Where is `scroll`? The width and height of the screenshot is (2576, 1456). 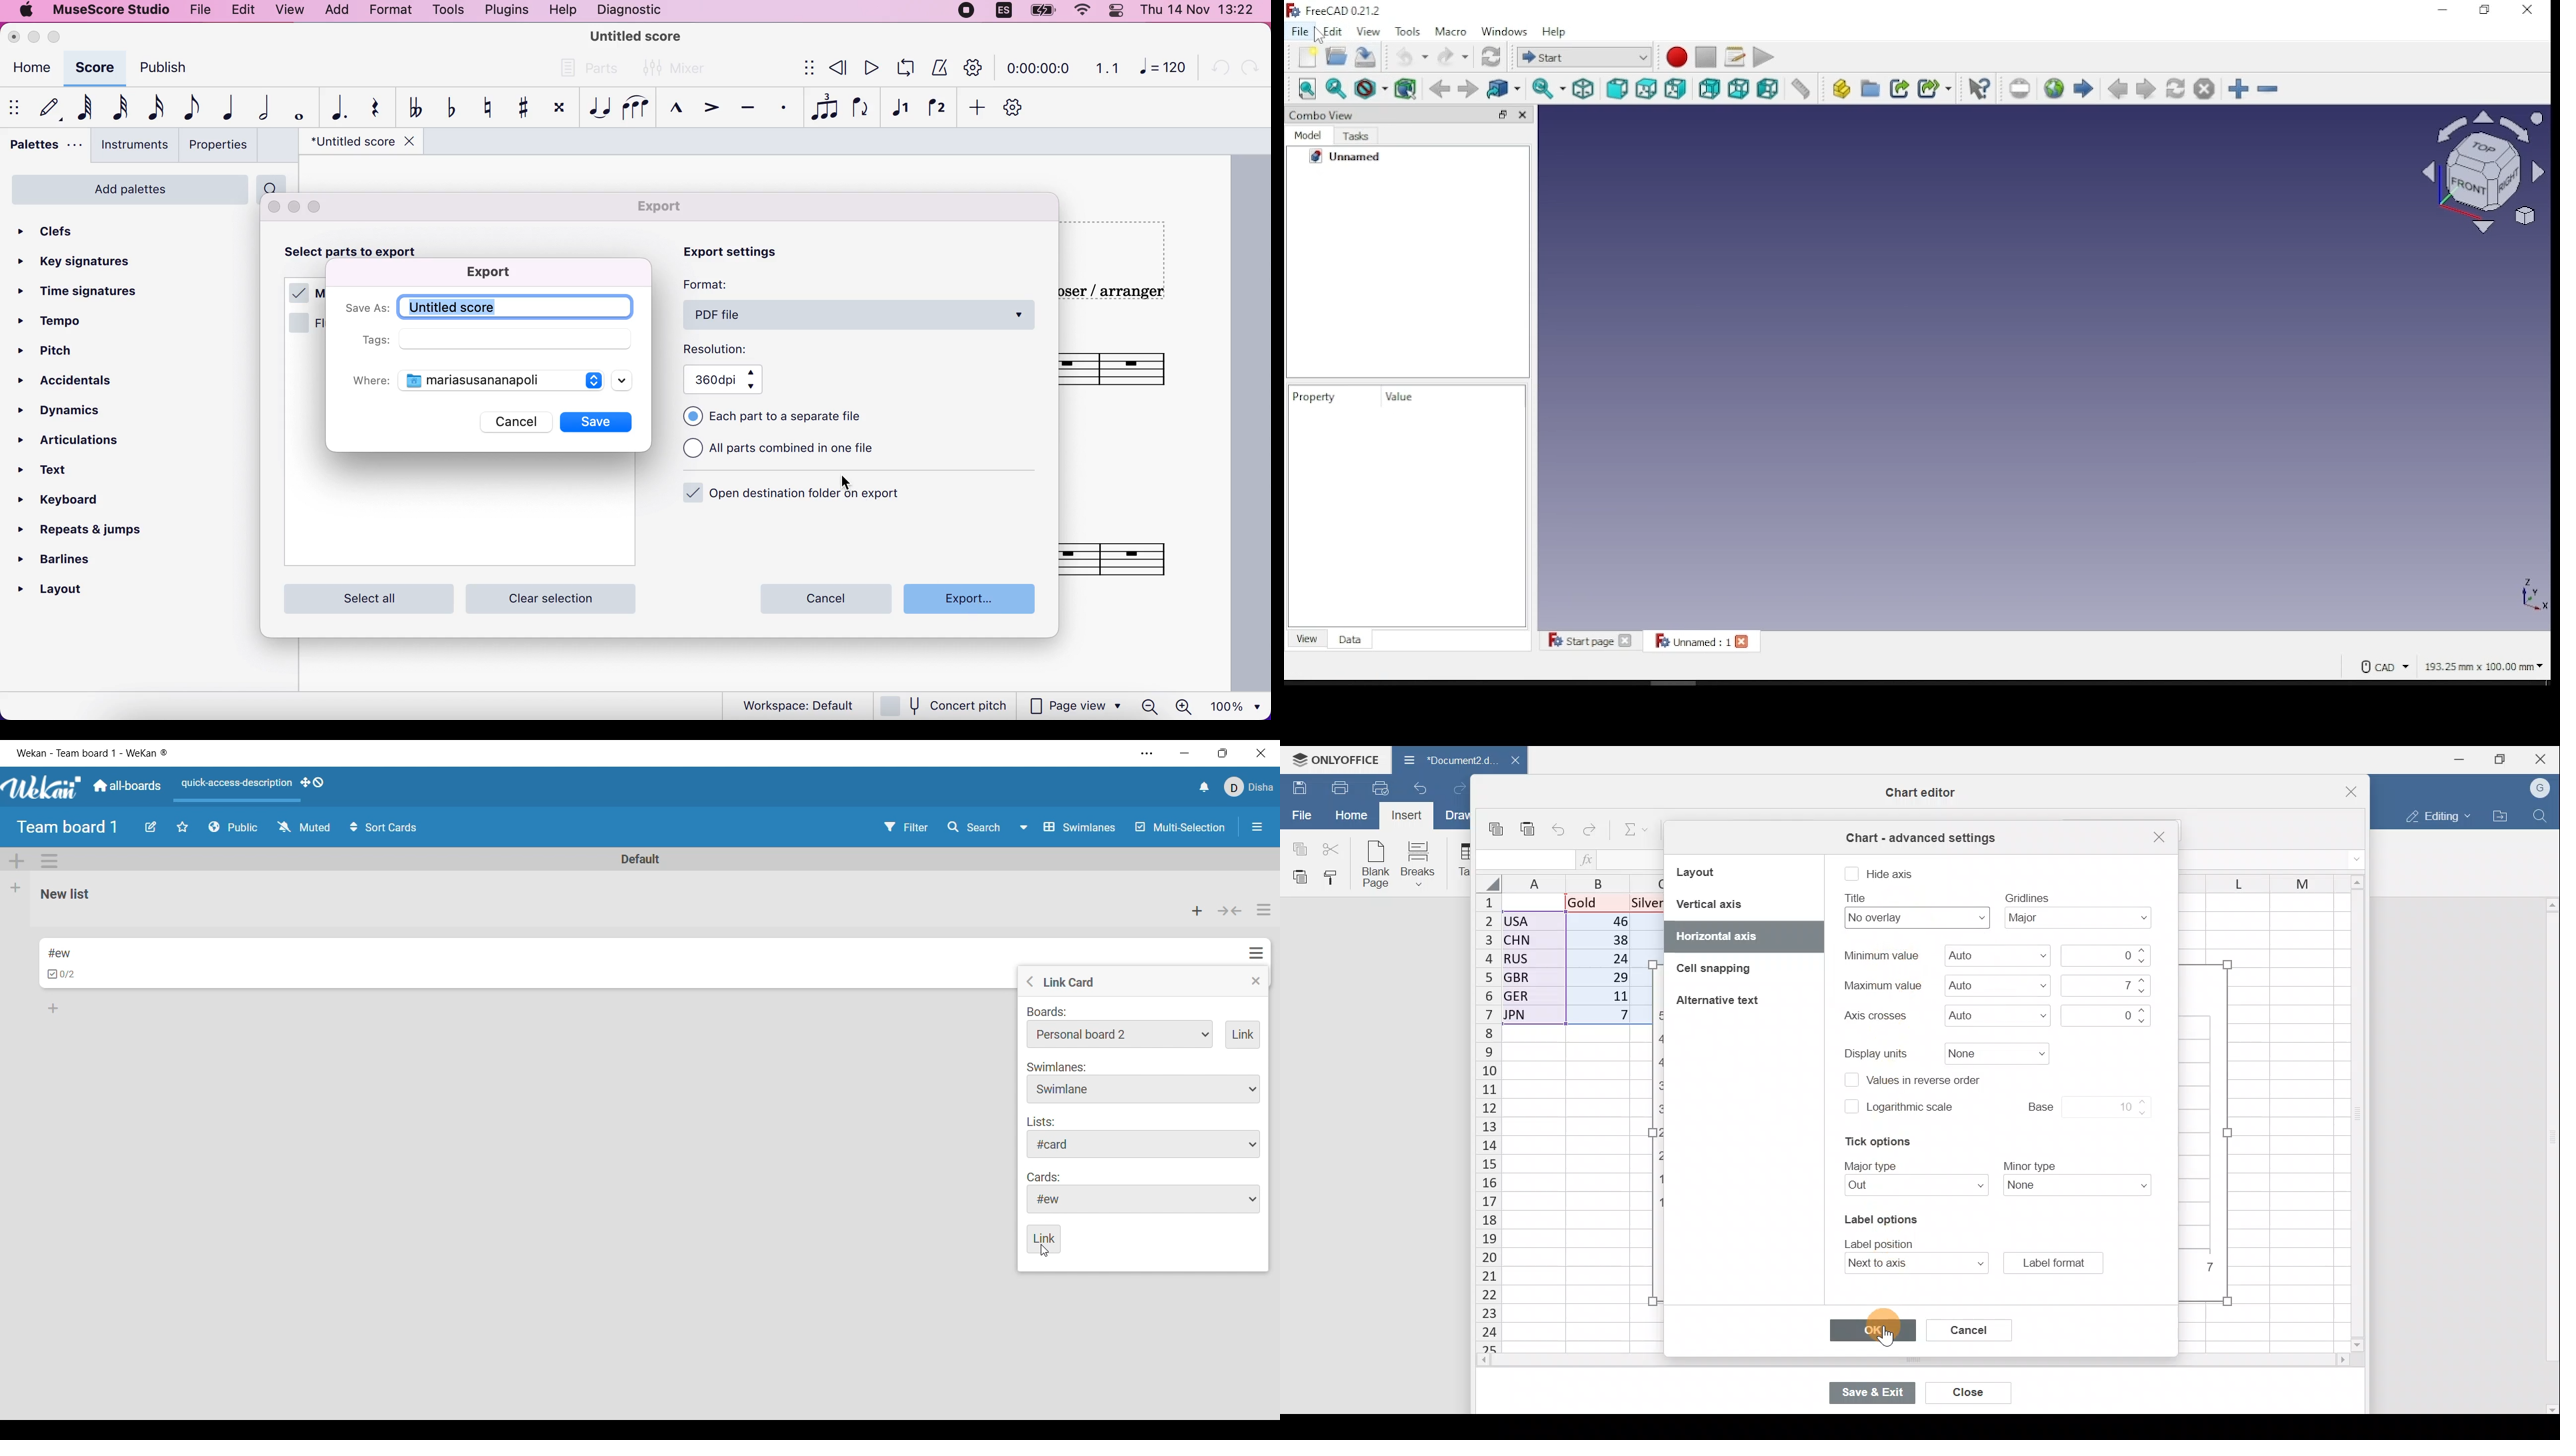 scroll is located at coordinates (625, 380).